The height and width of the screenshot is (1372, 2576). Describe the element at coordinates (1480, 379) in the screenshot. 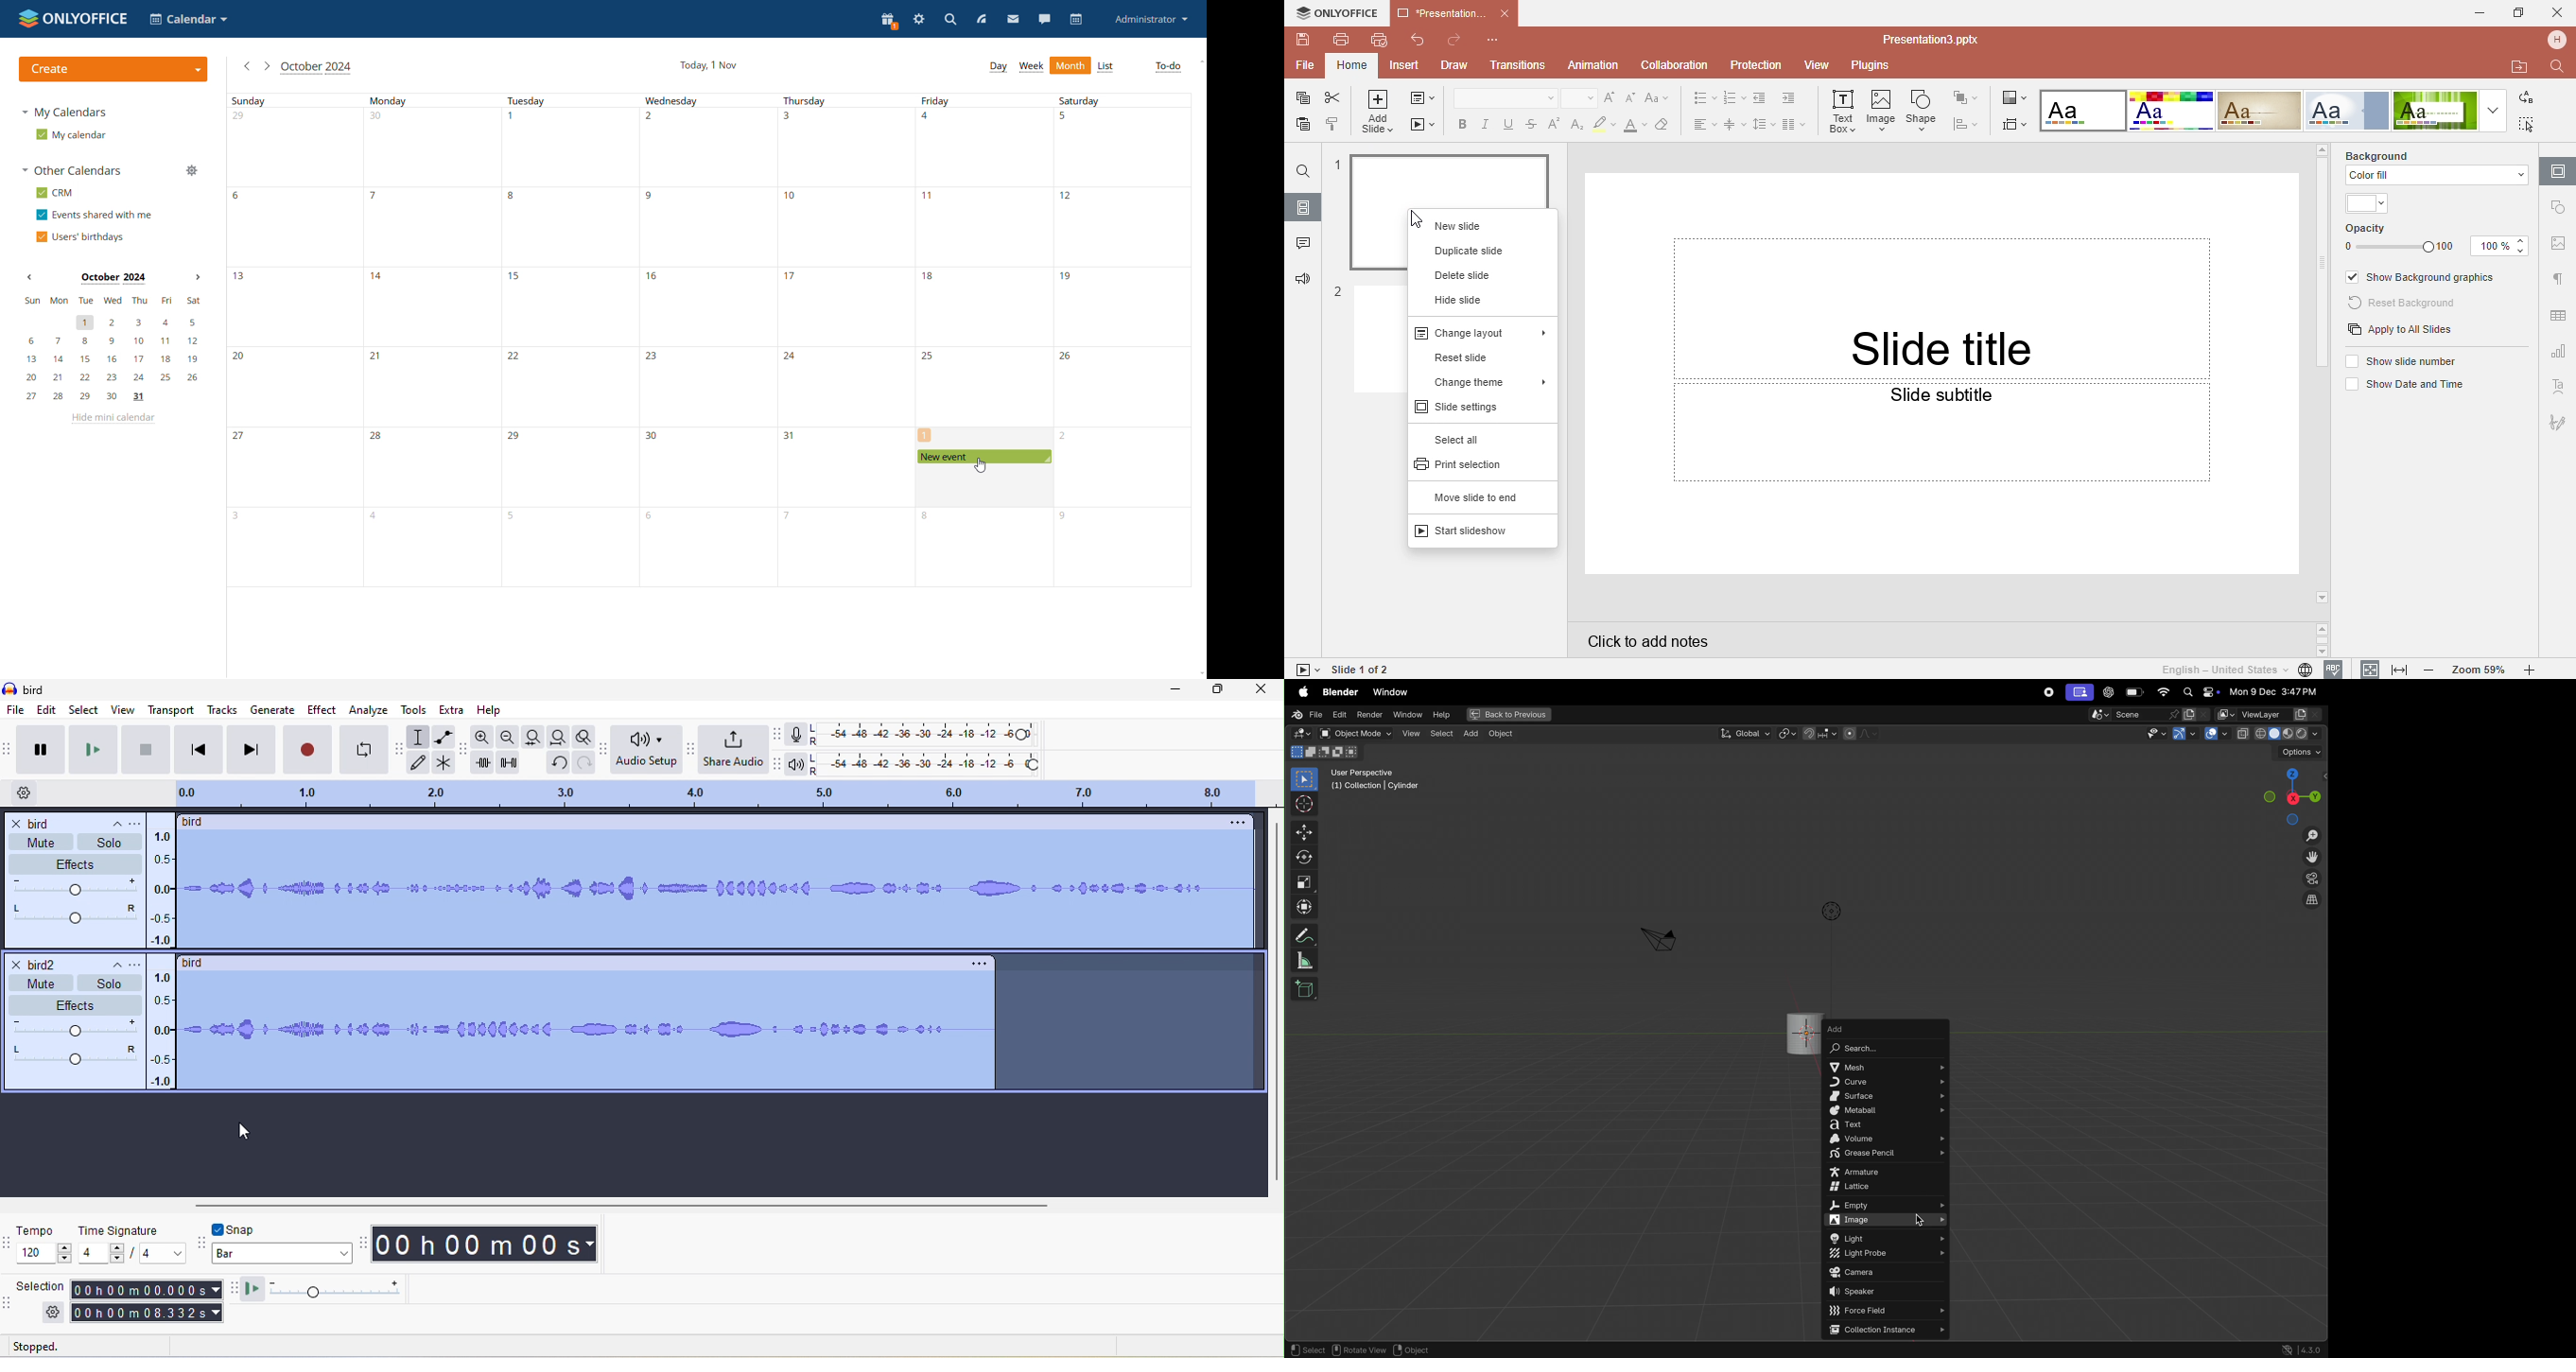

I see `Change theme` at that location.